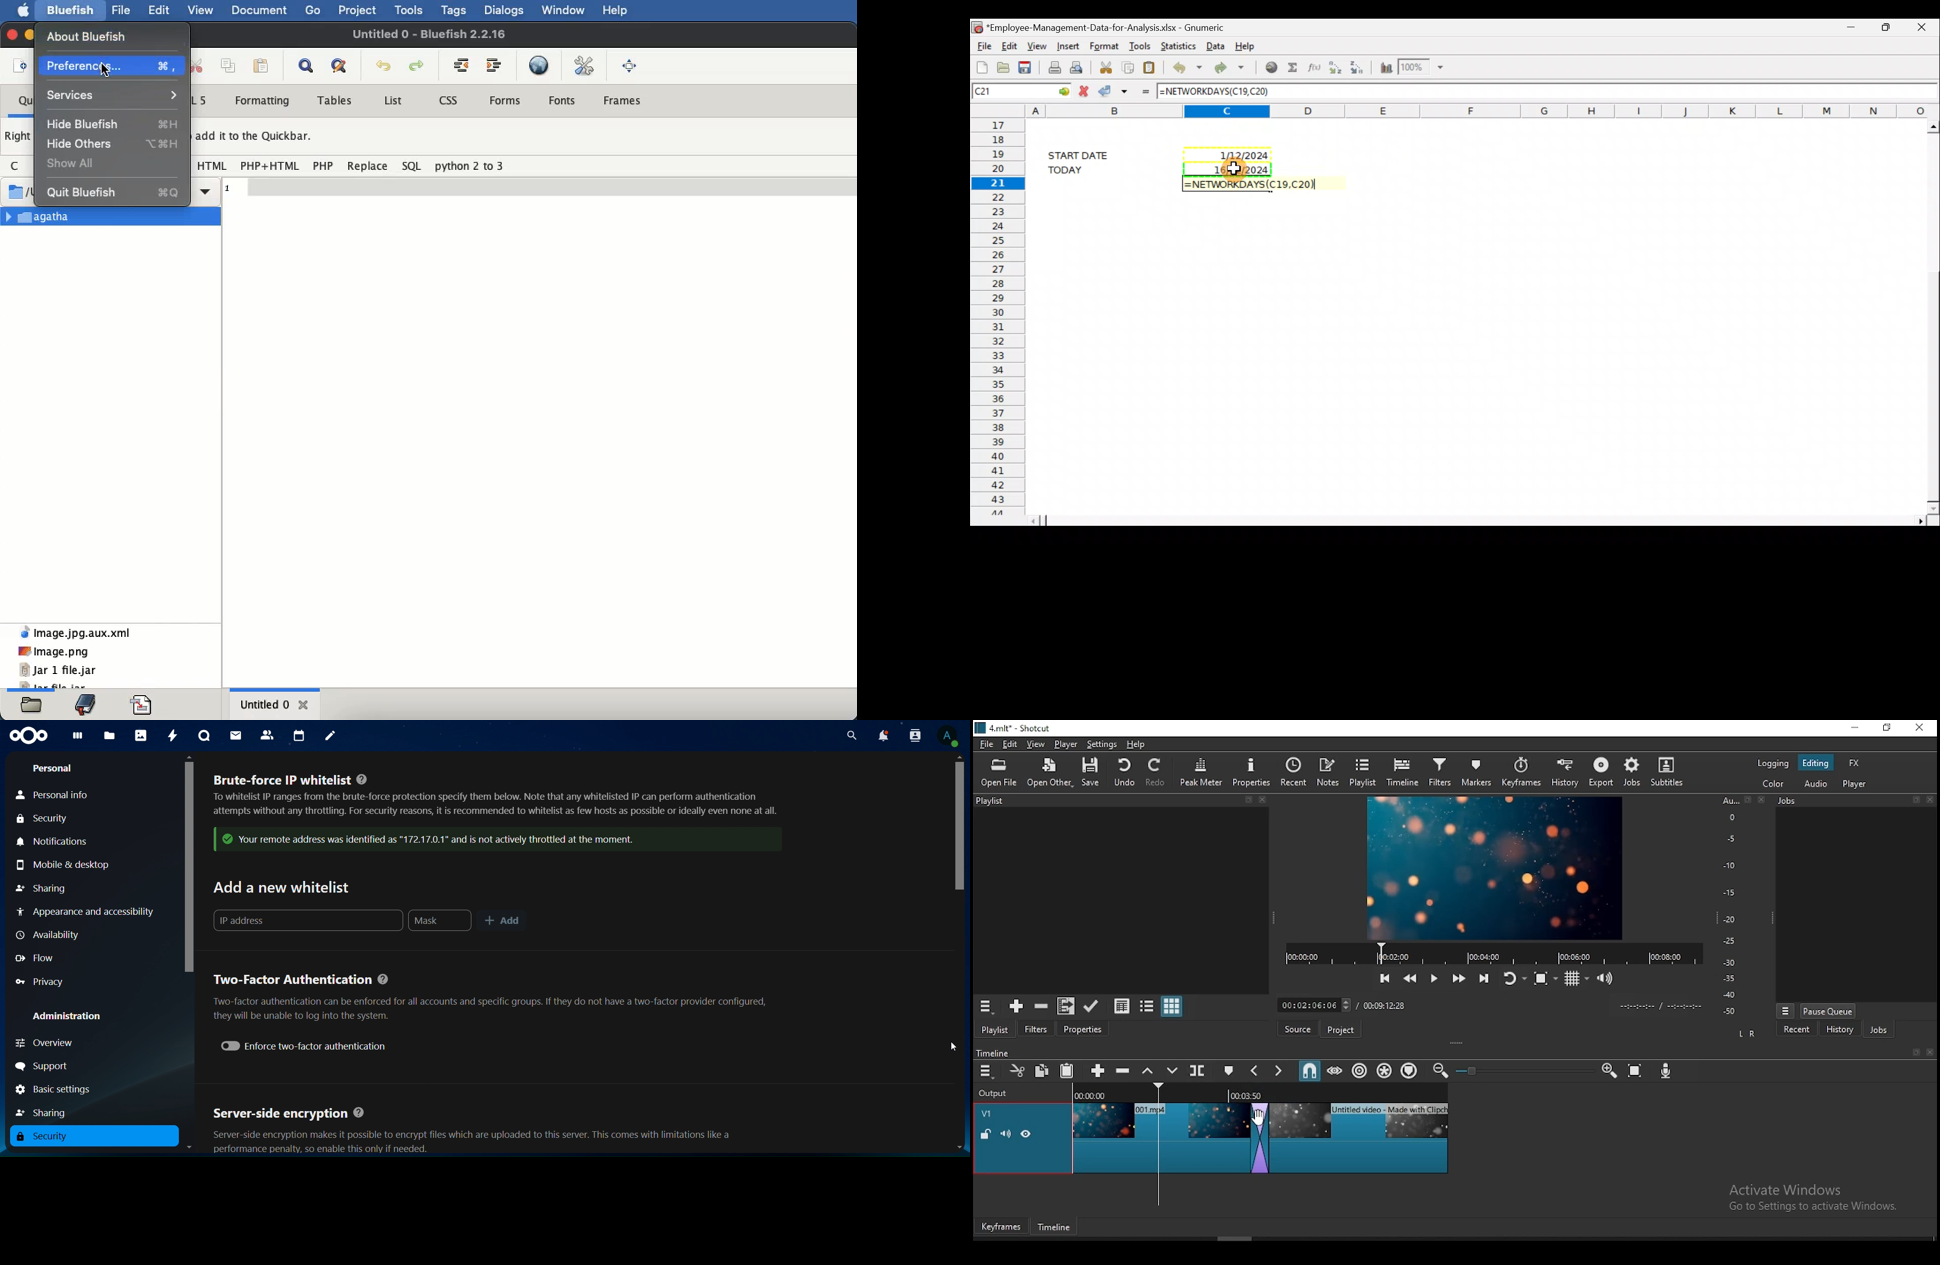 The width and height of the screenshot is (1960, 1288). I want to click on availability, so click(46, 934).